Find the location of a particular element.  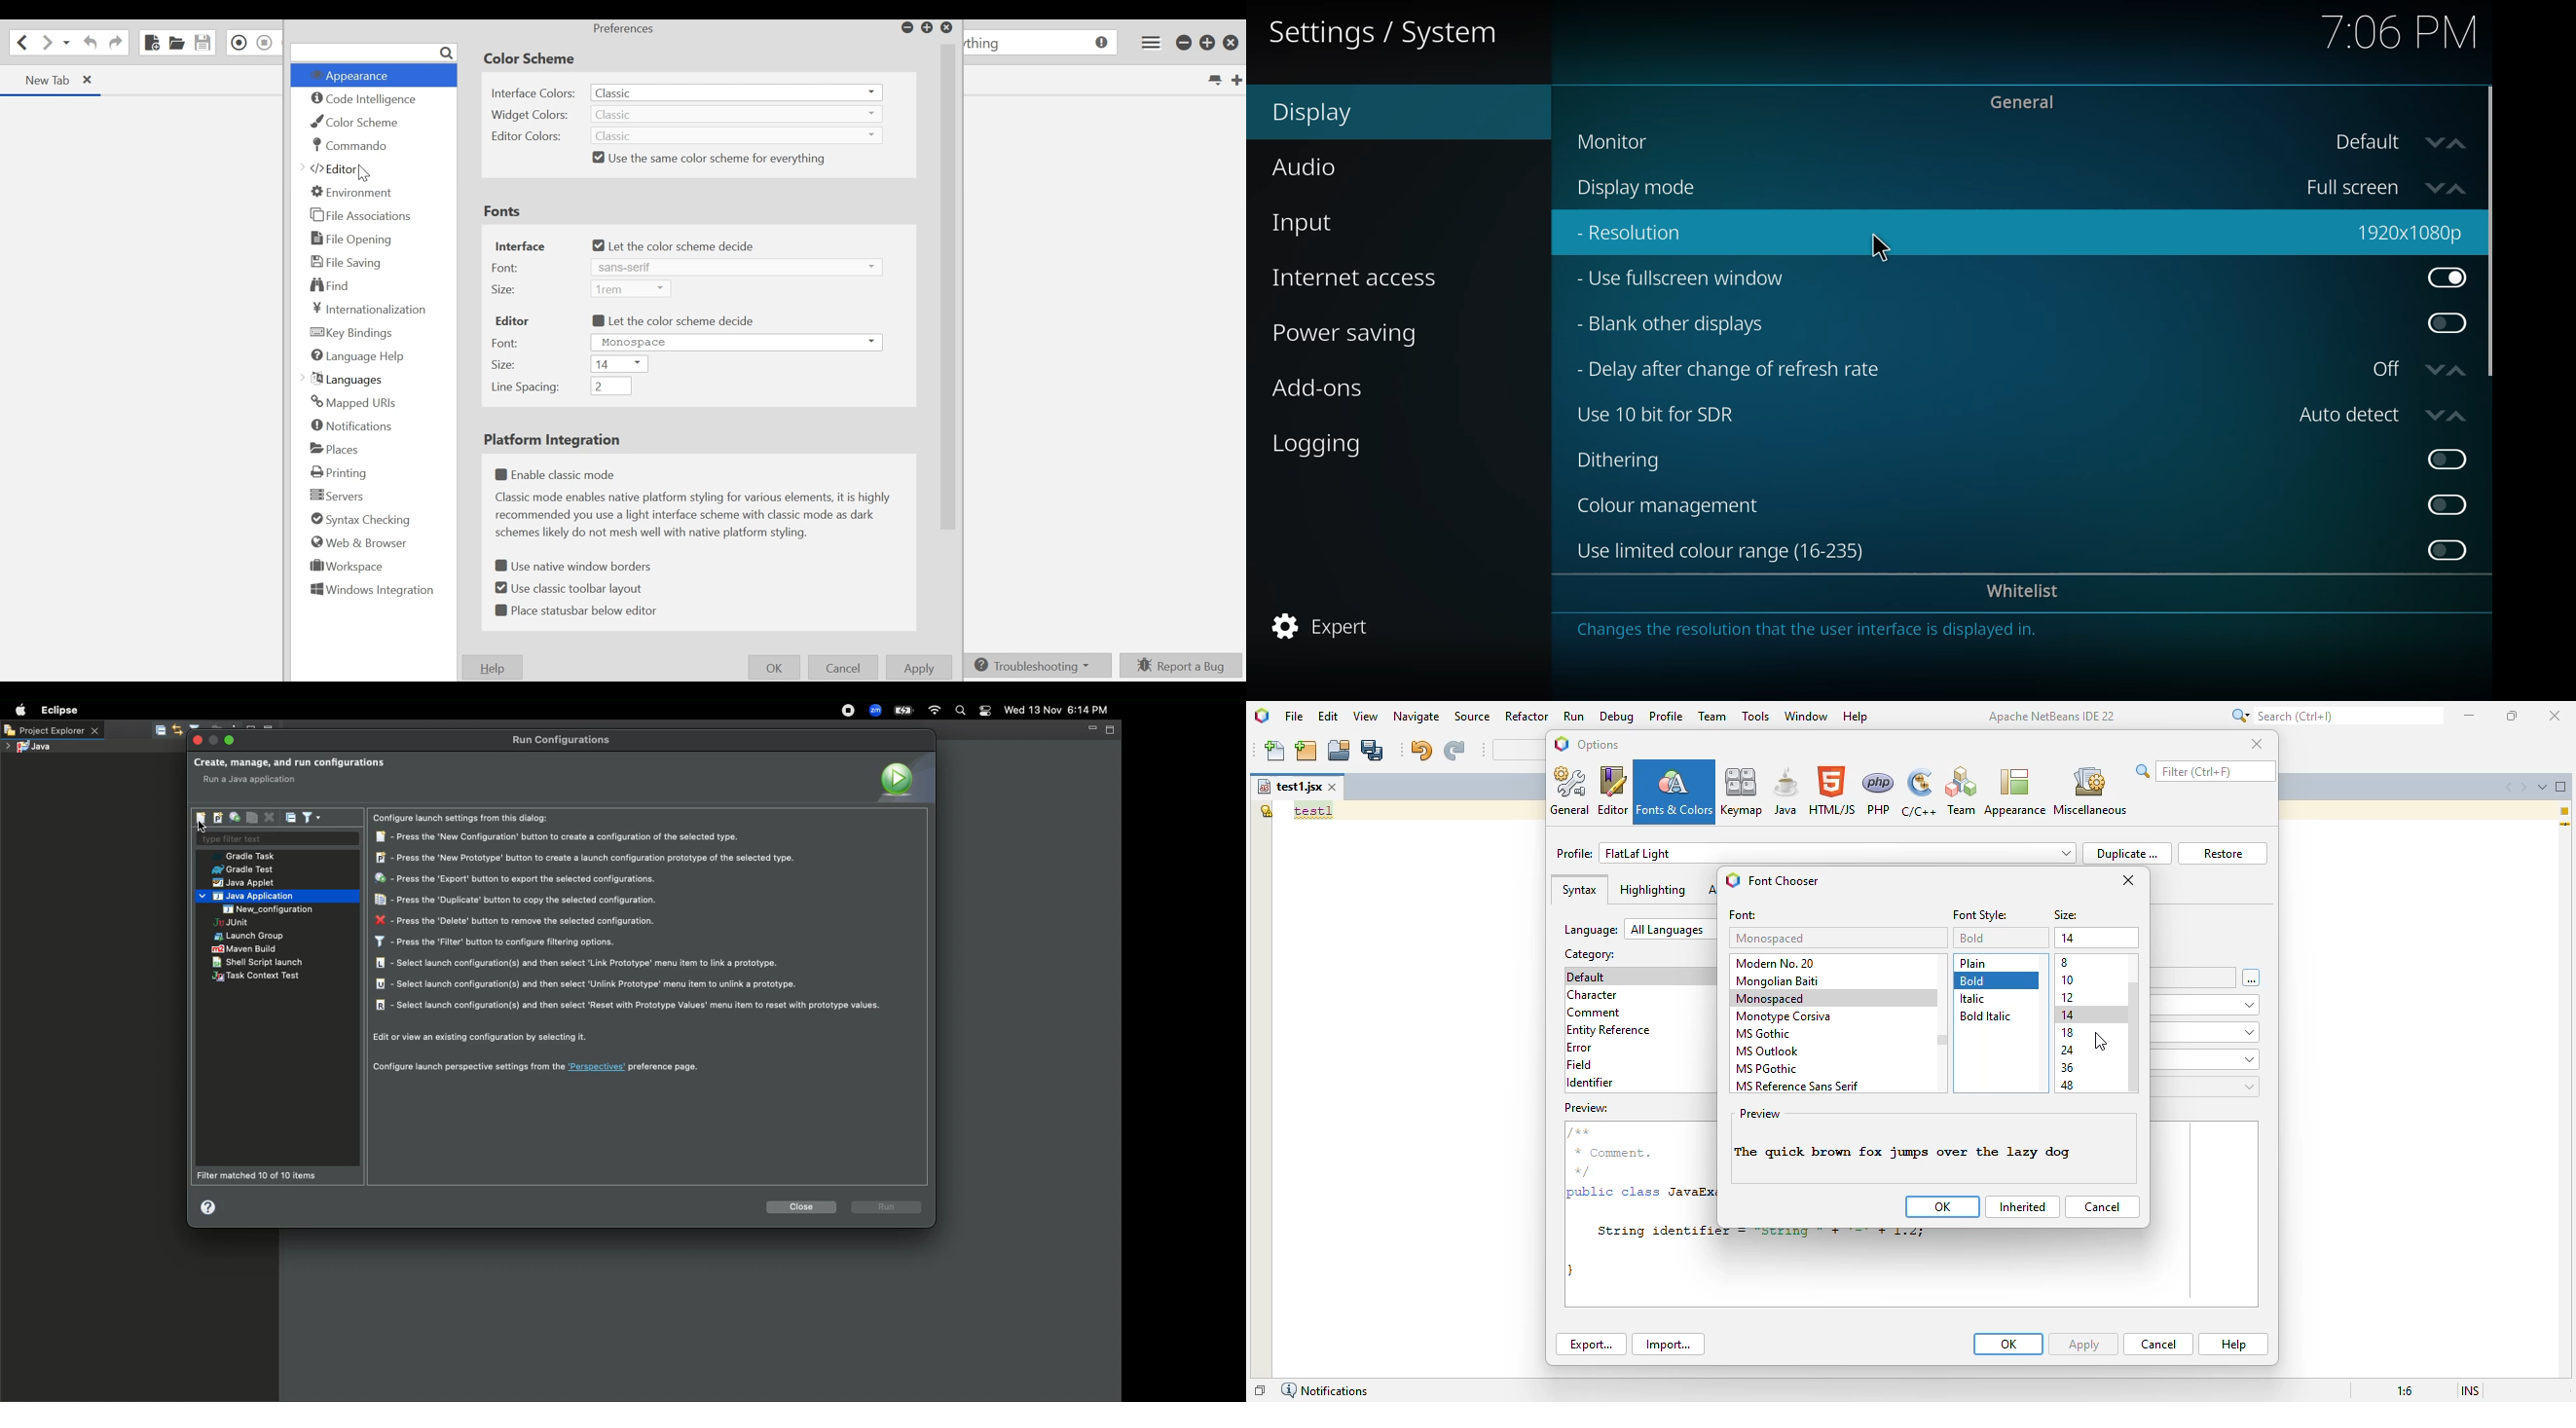

add-ons is located at coordinates (1324, 387).